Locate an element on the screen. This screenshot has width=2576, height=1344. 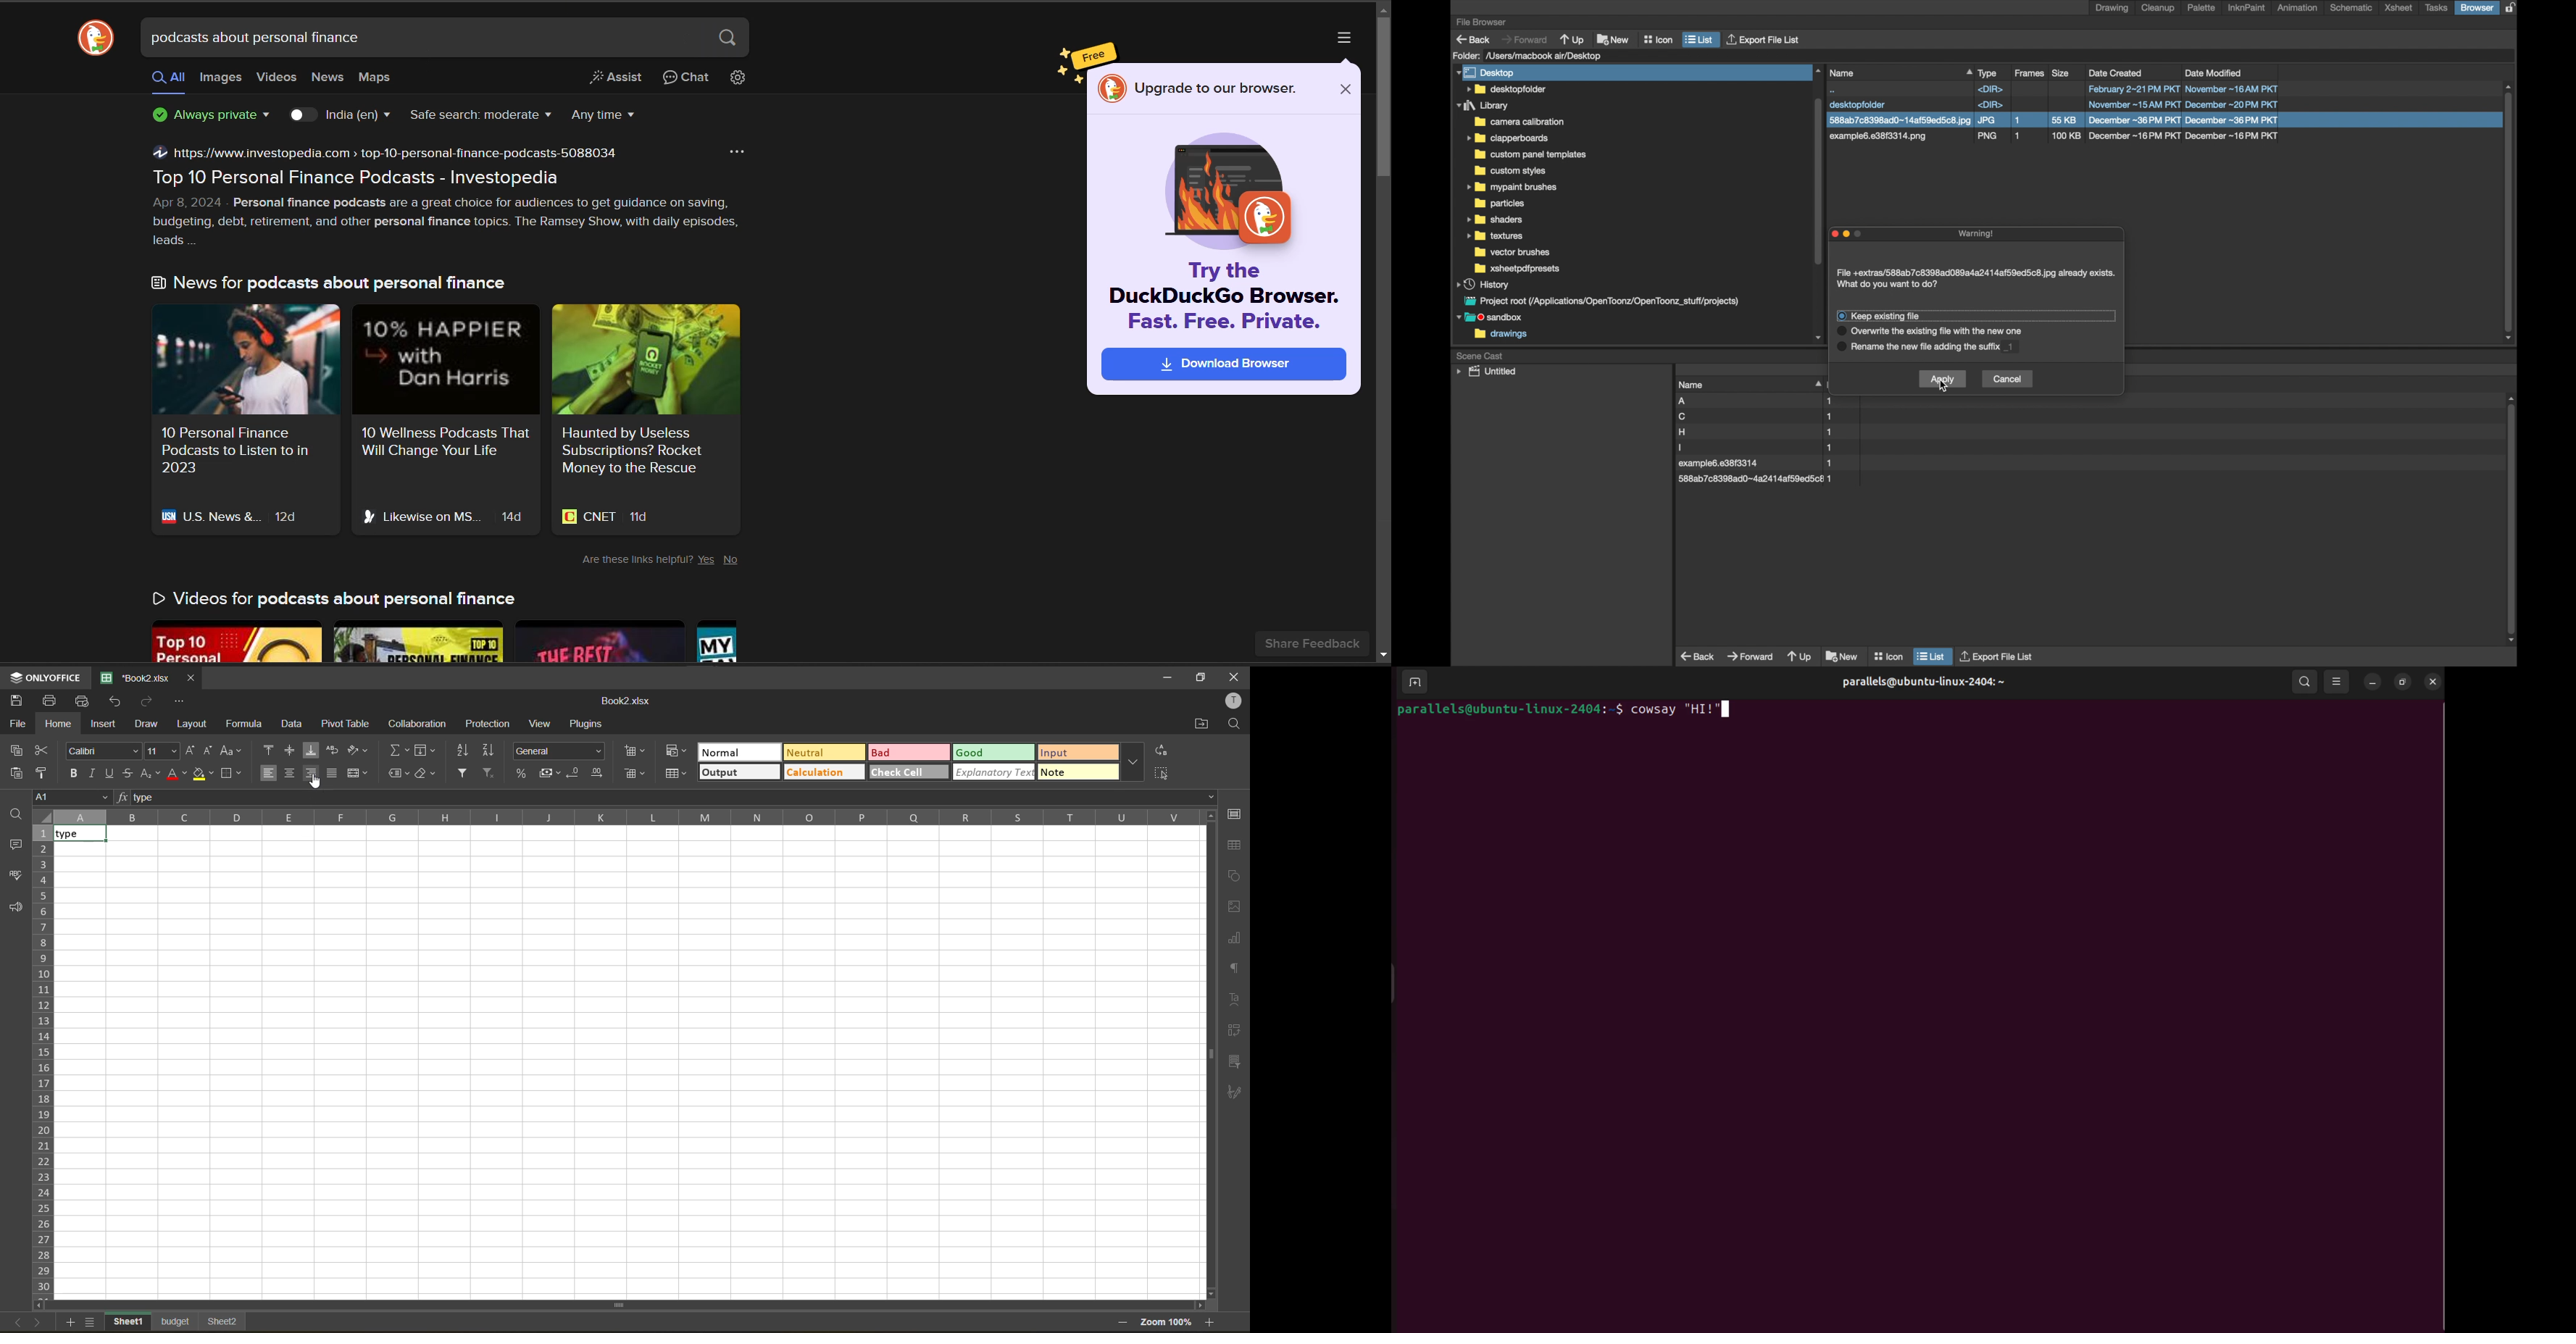
fx is located at coordinates (125, 798).